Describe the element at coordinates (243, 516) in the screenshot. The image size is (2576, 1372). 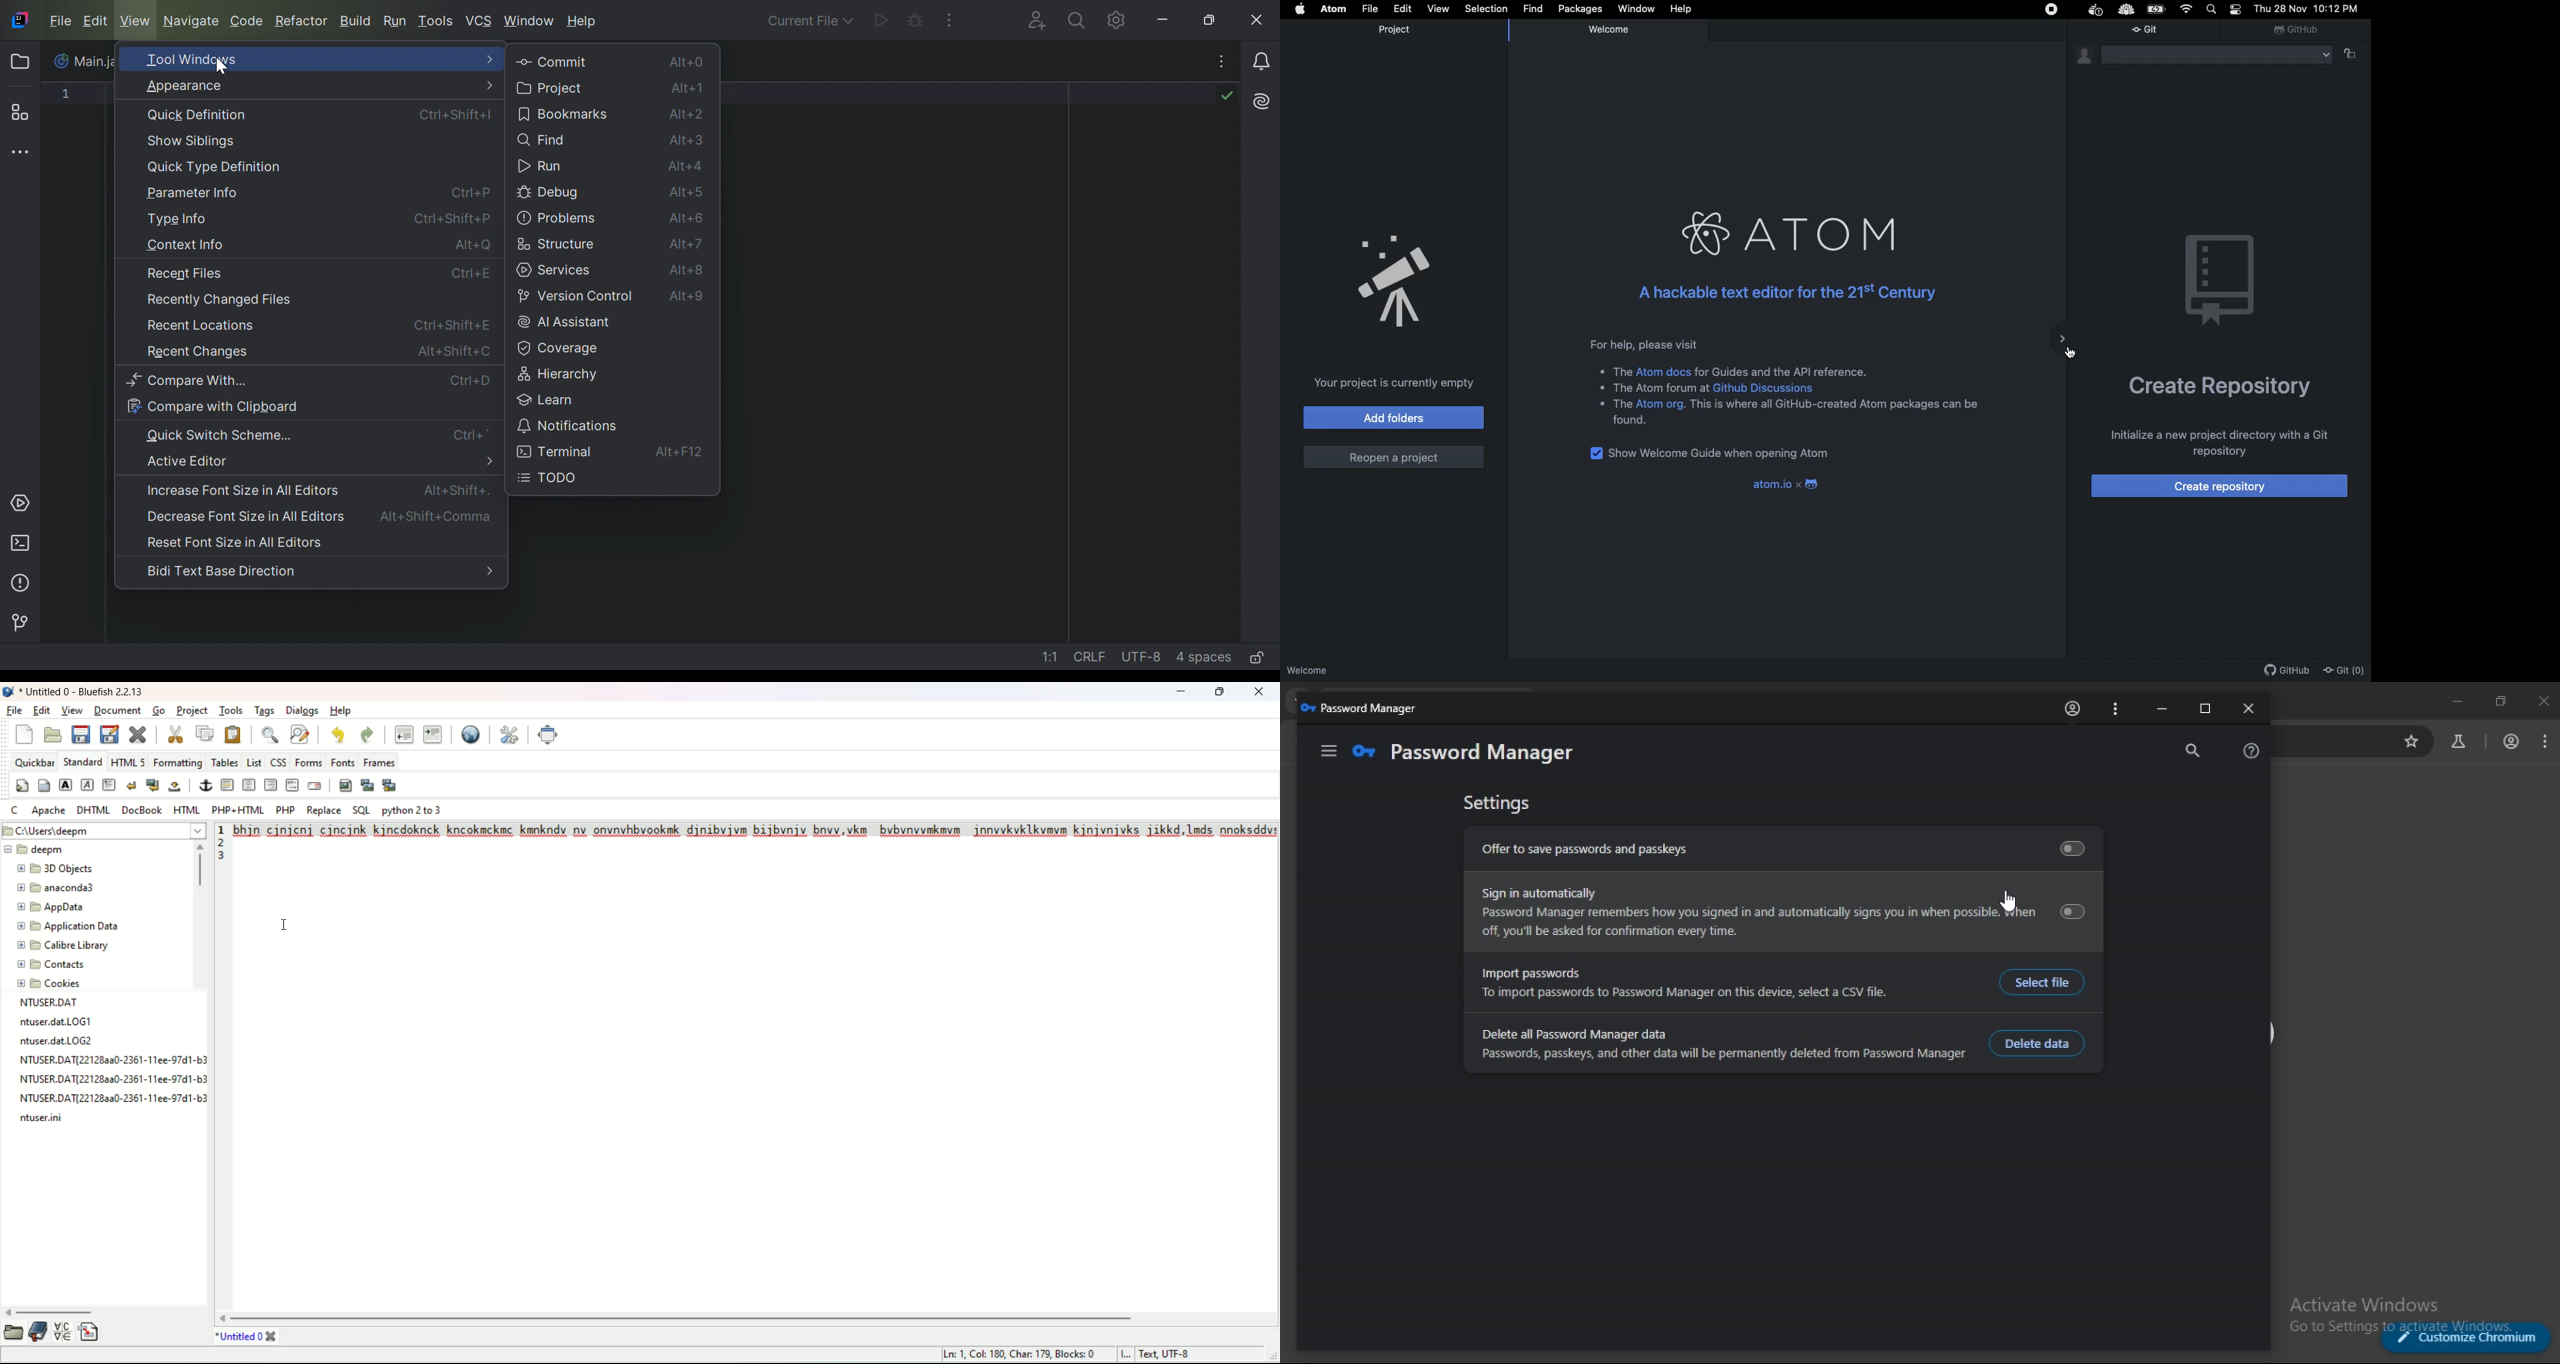
I see `Decrease Font Size in All Editors` at that location.